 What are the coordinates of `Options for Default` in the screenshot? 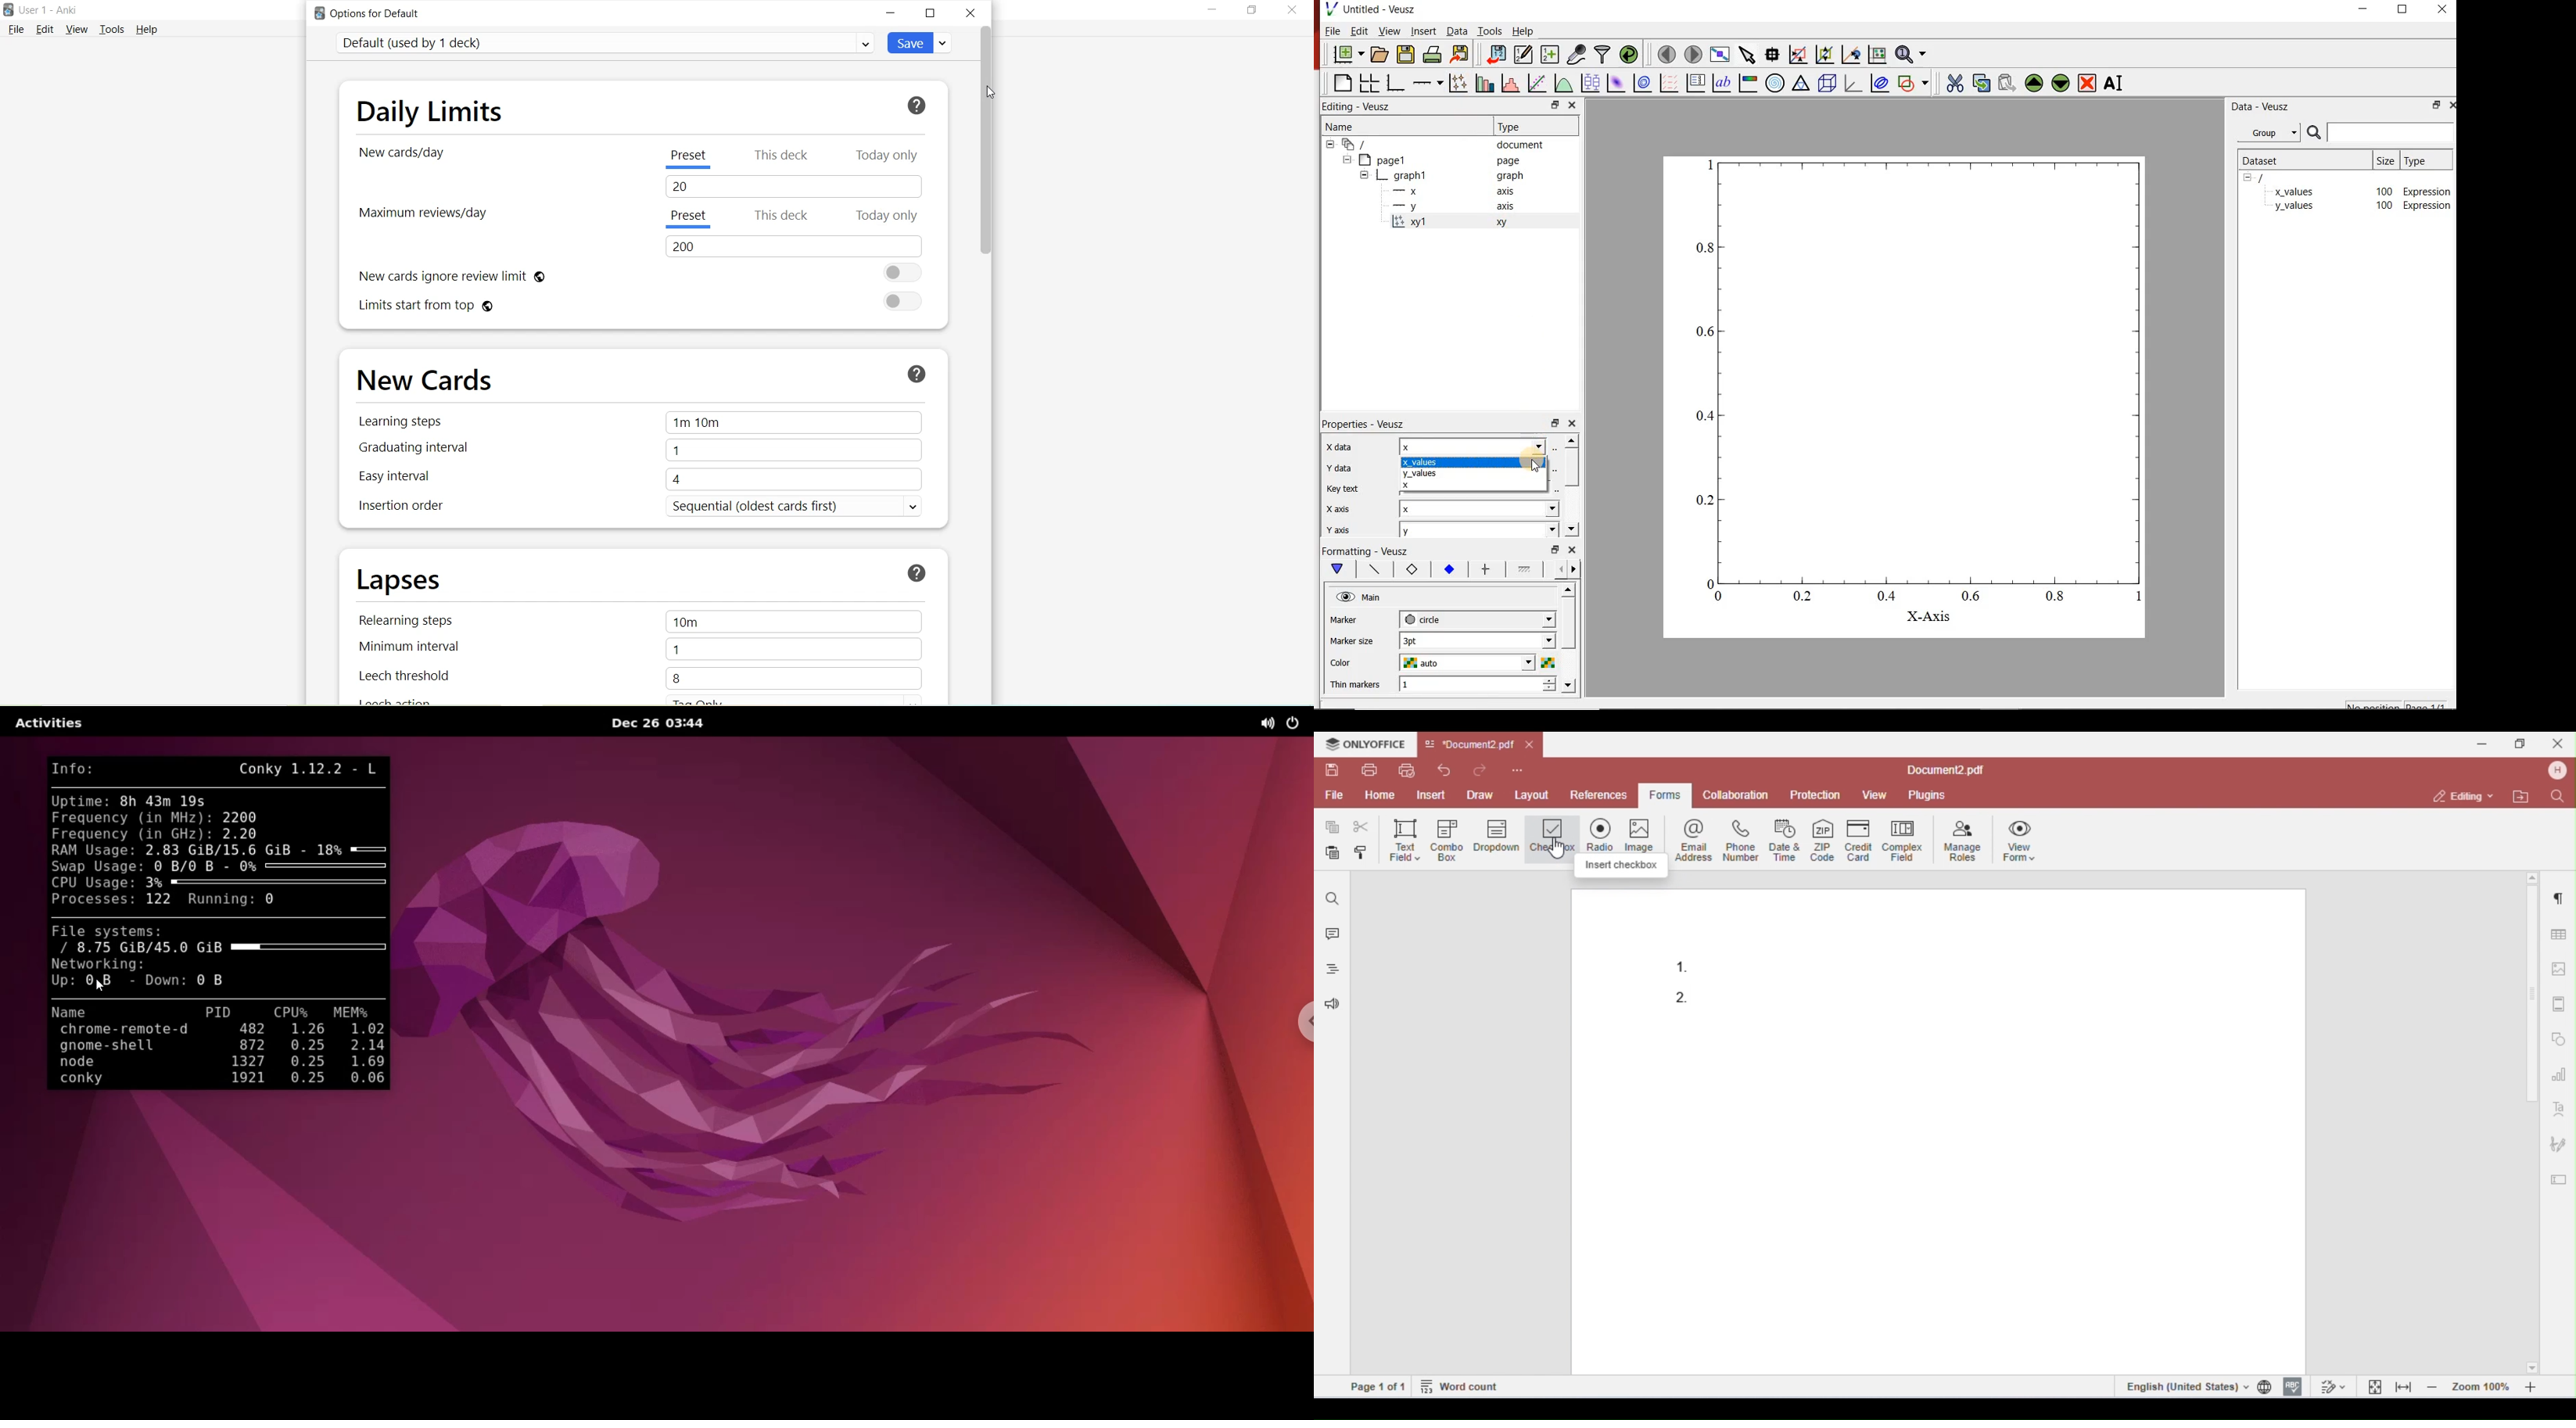 It's located at (372, 13).